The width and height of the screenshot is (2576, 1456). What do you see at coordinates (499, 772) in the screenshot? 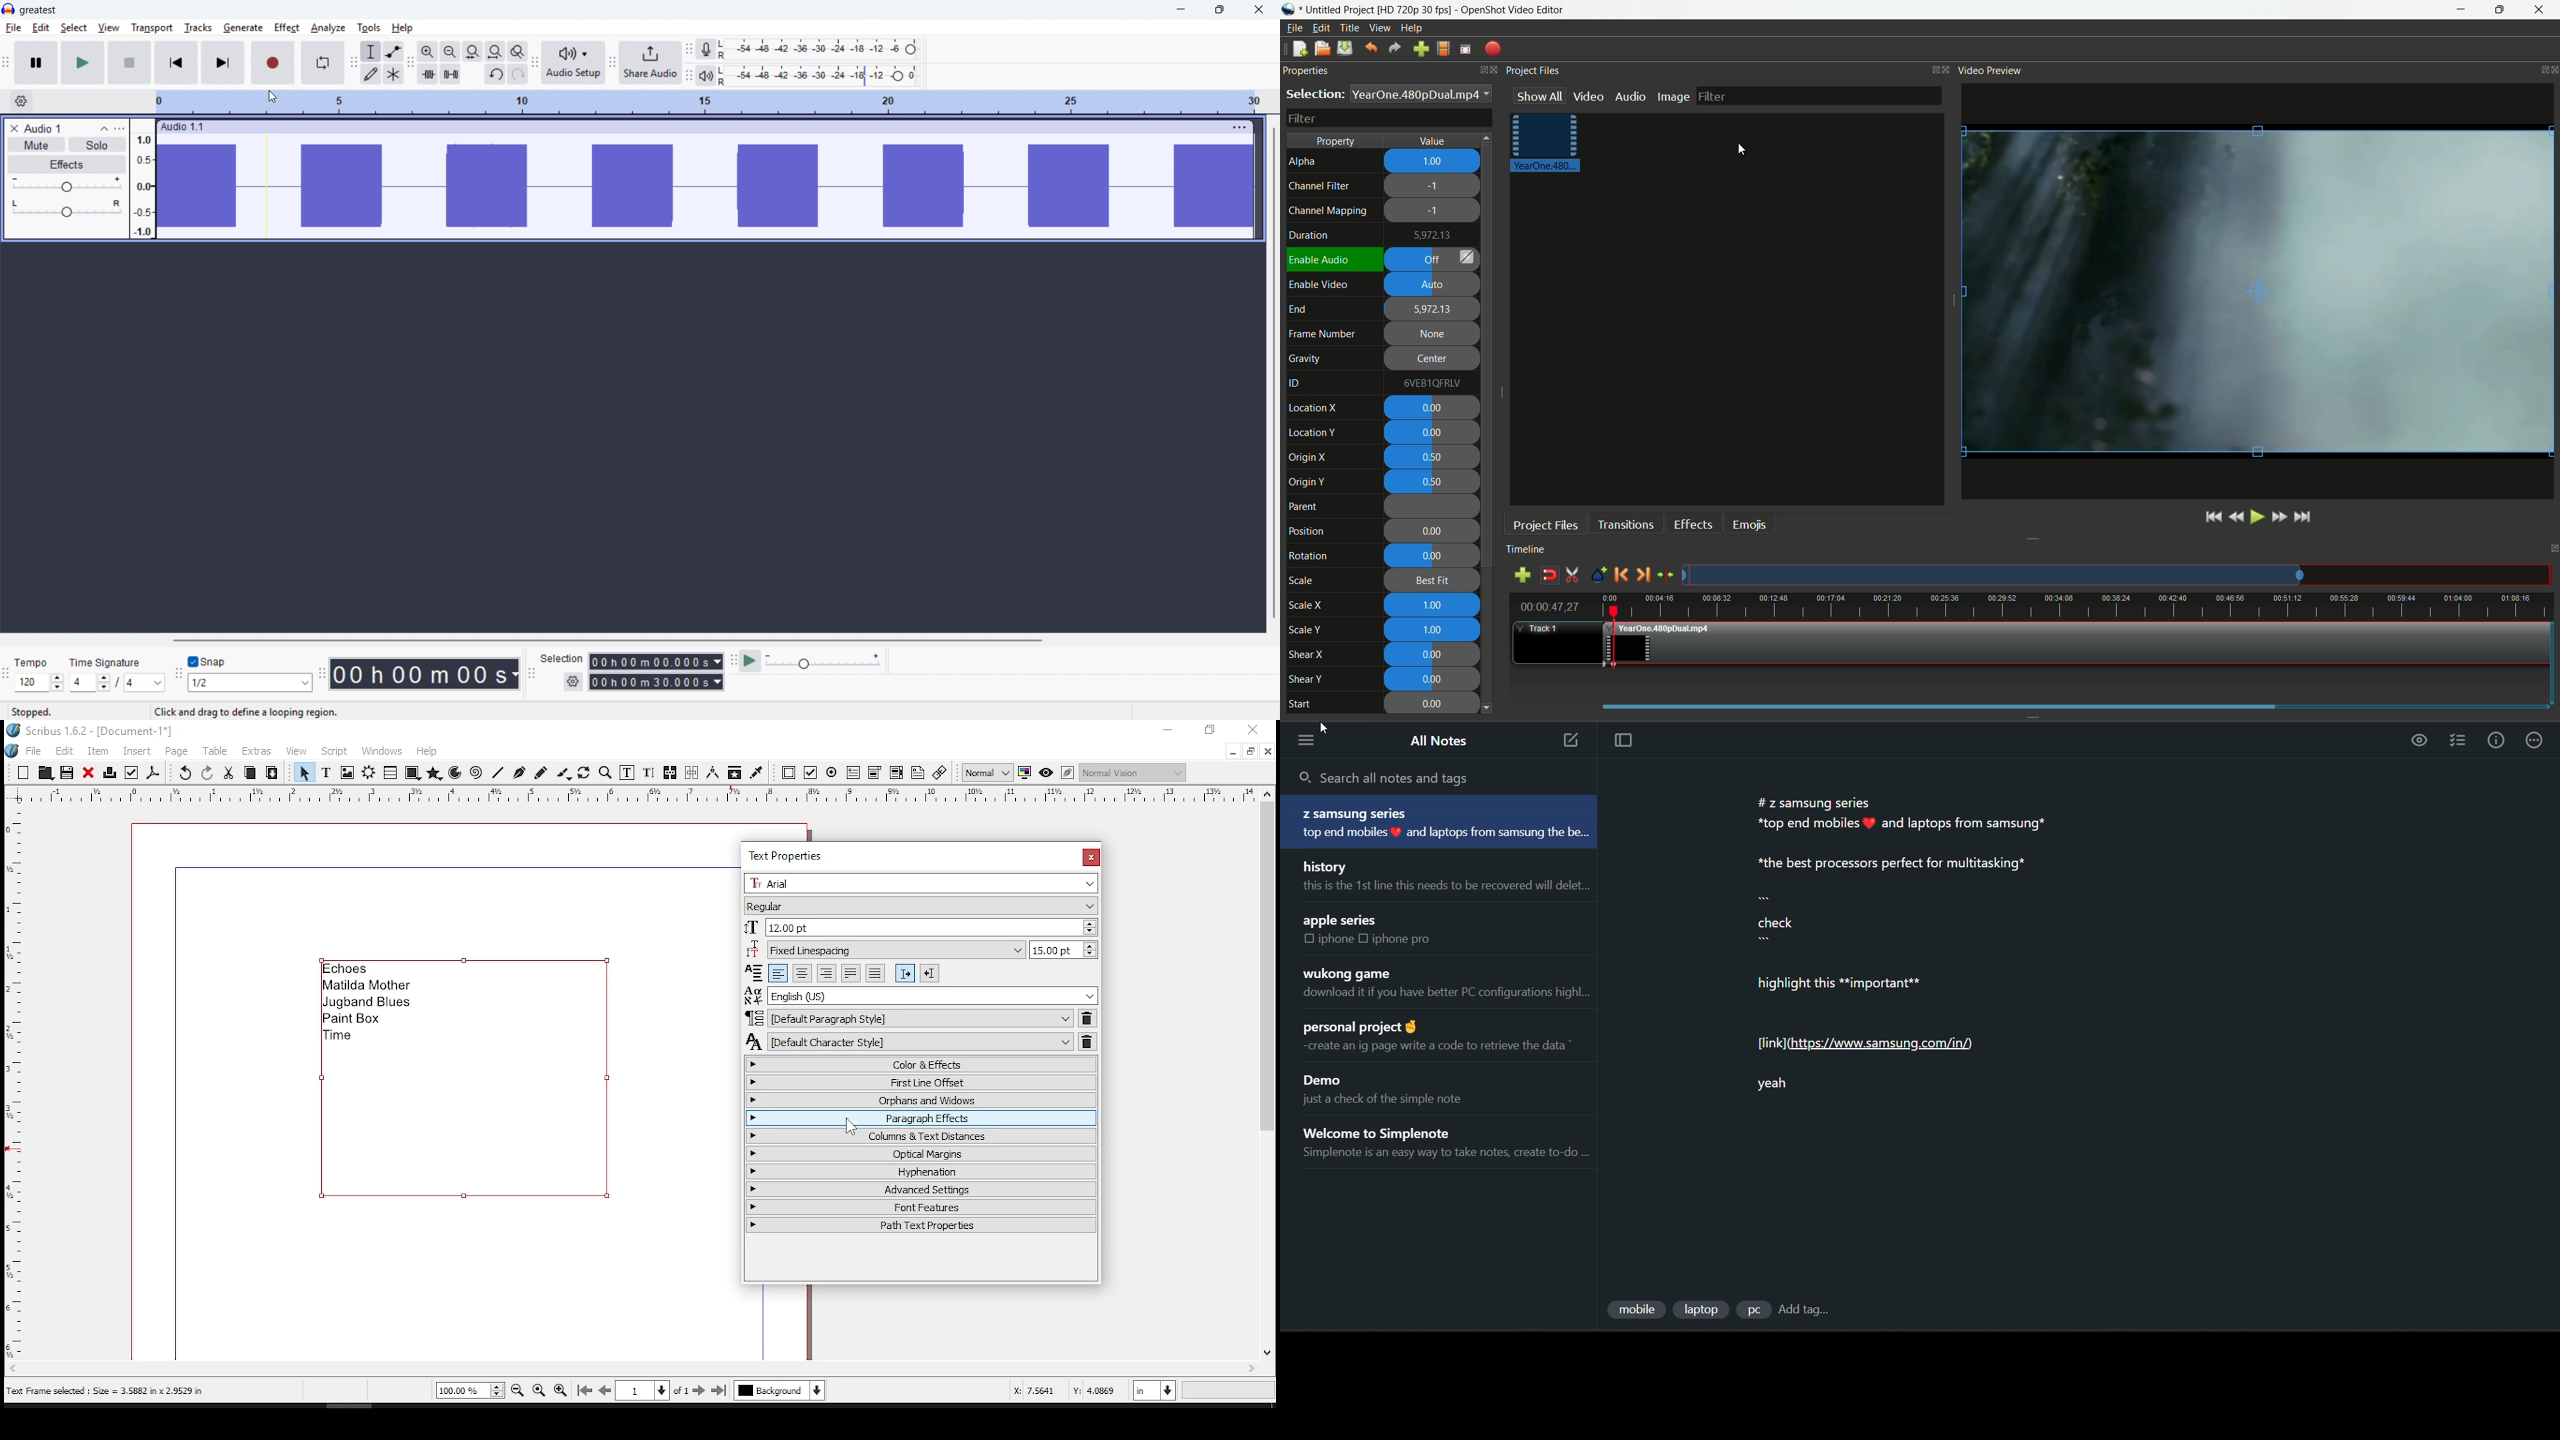
I see `line` at bounding box center [499, 772].